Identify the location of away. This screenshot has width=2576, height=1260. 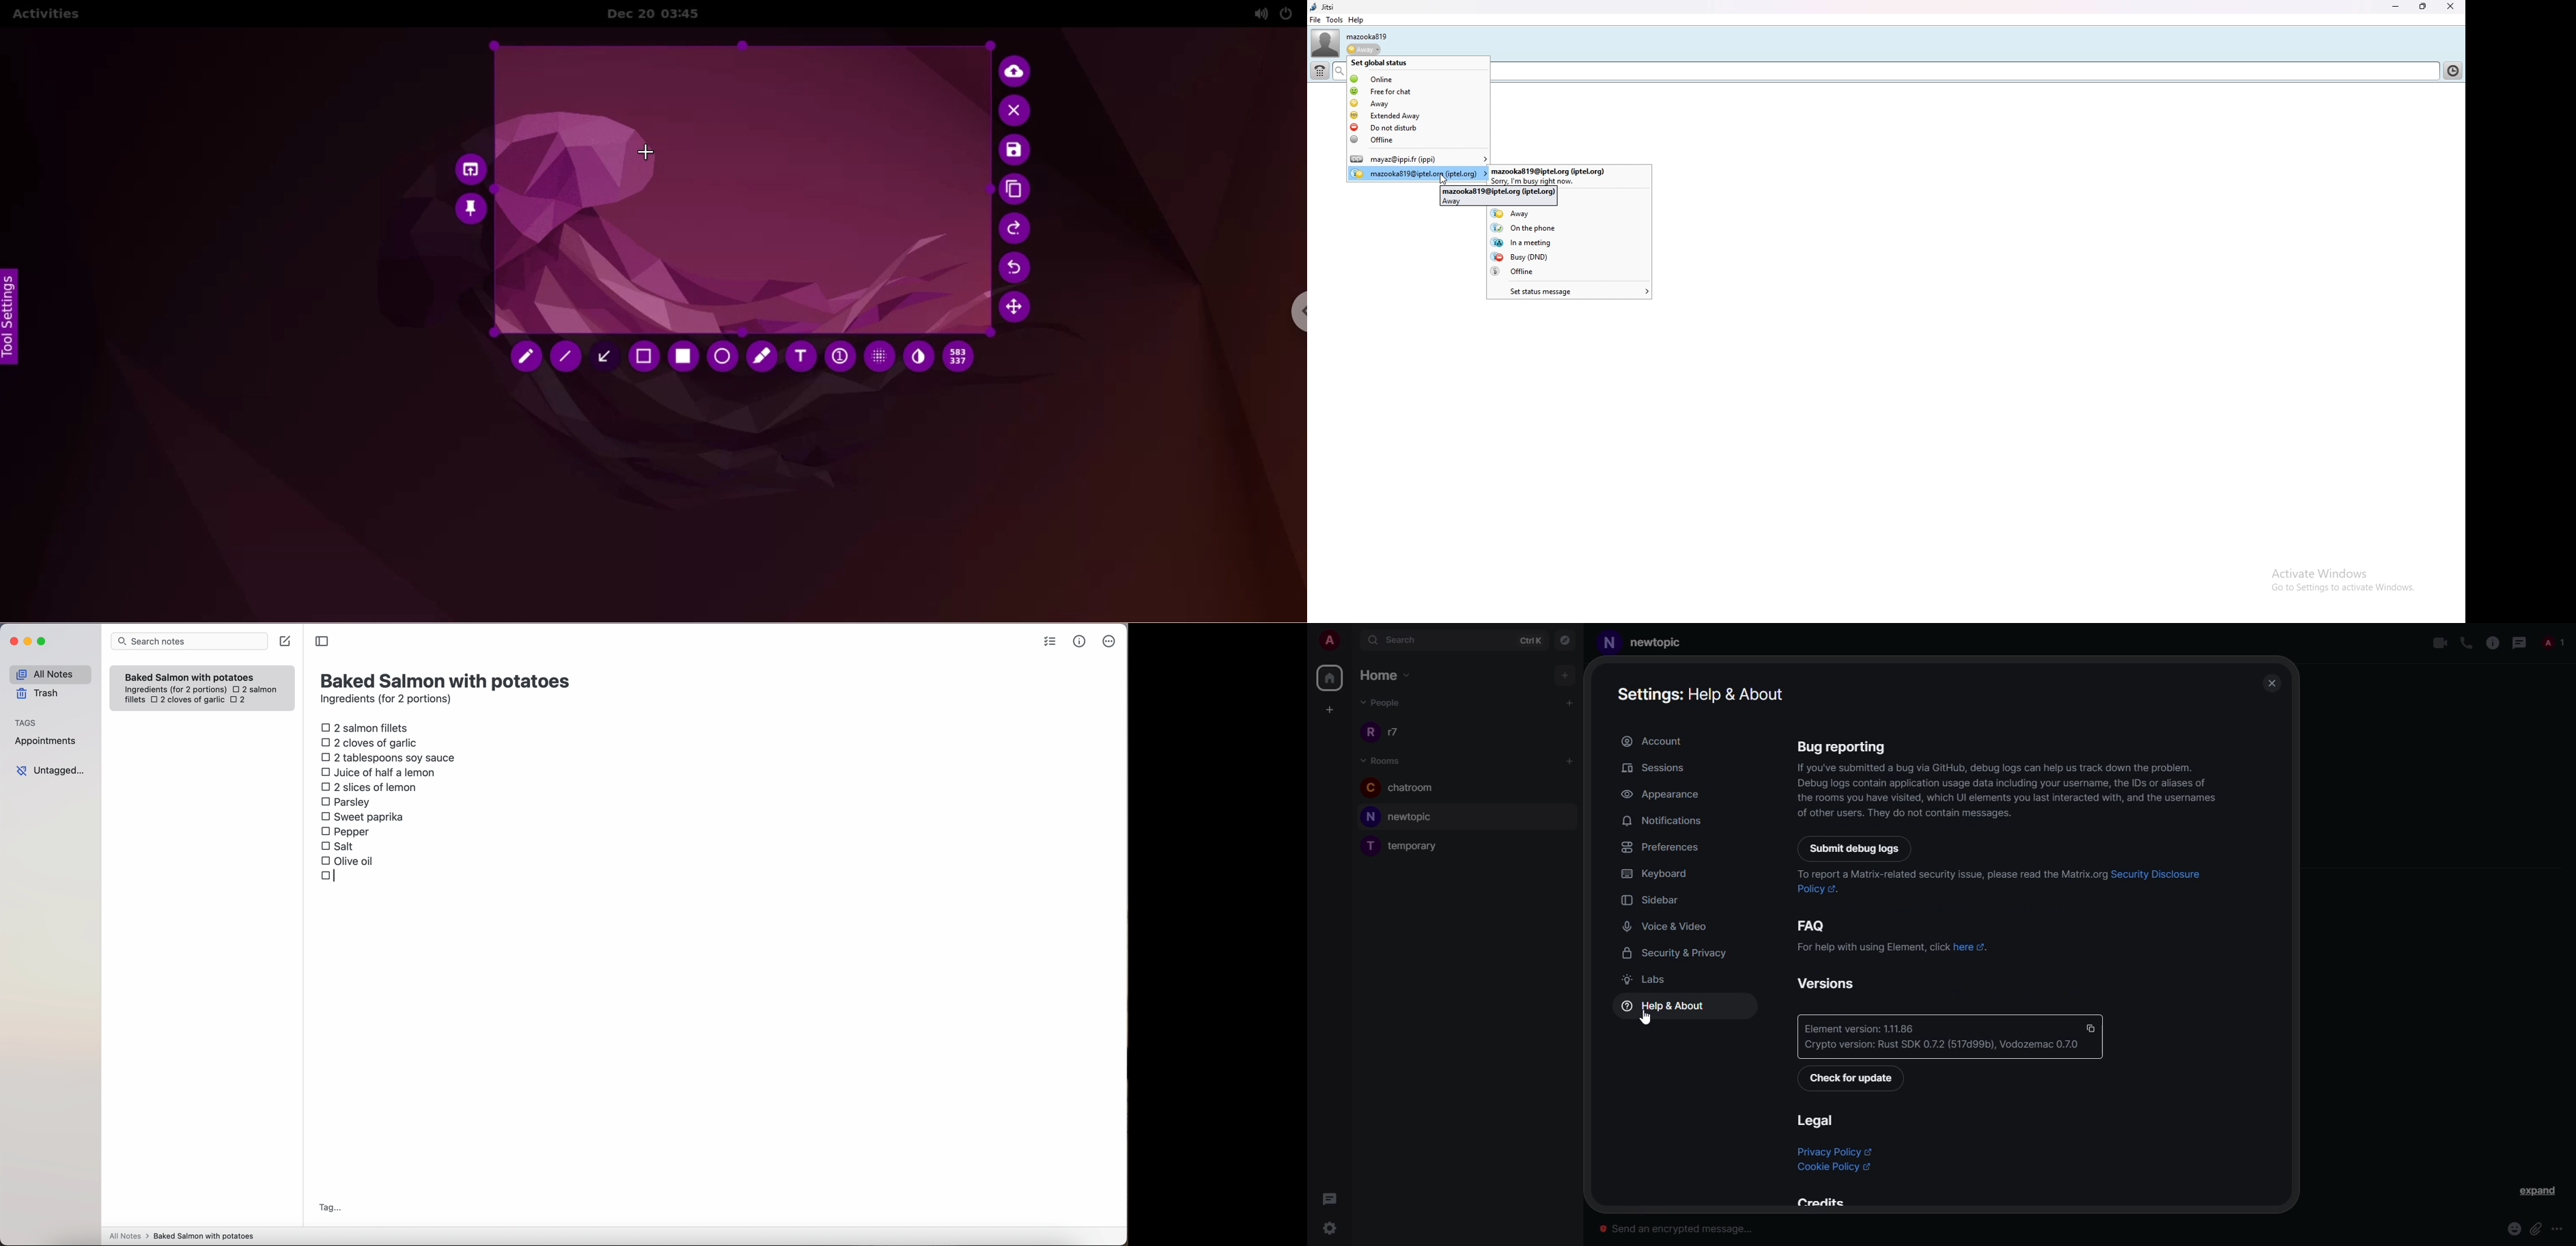
(1418, 103).